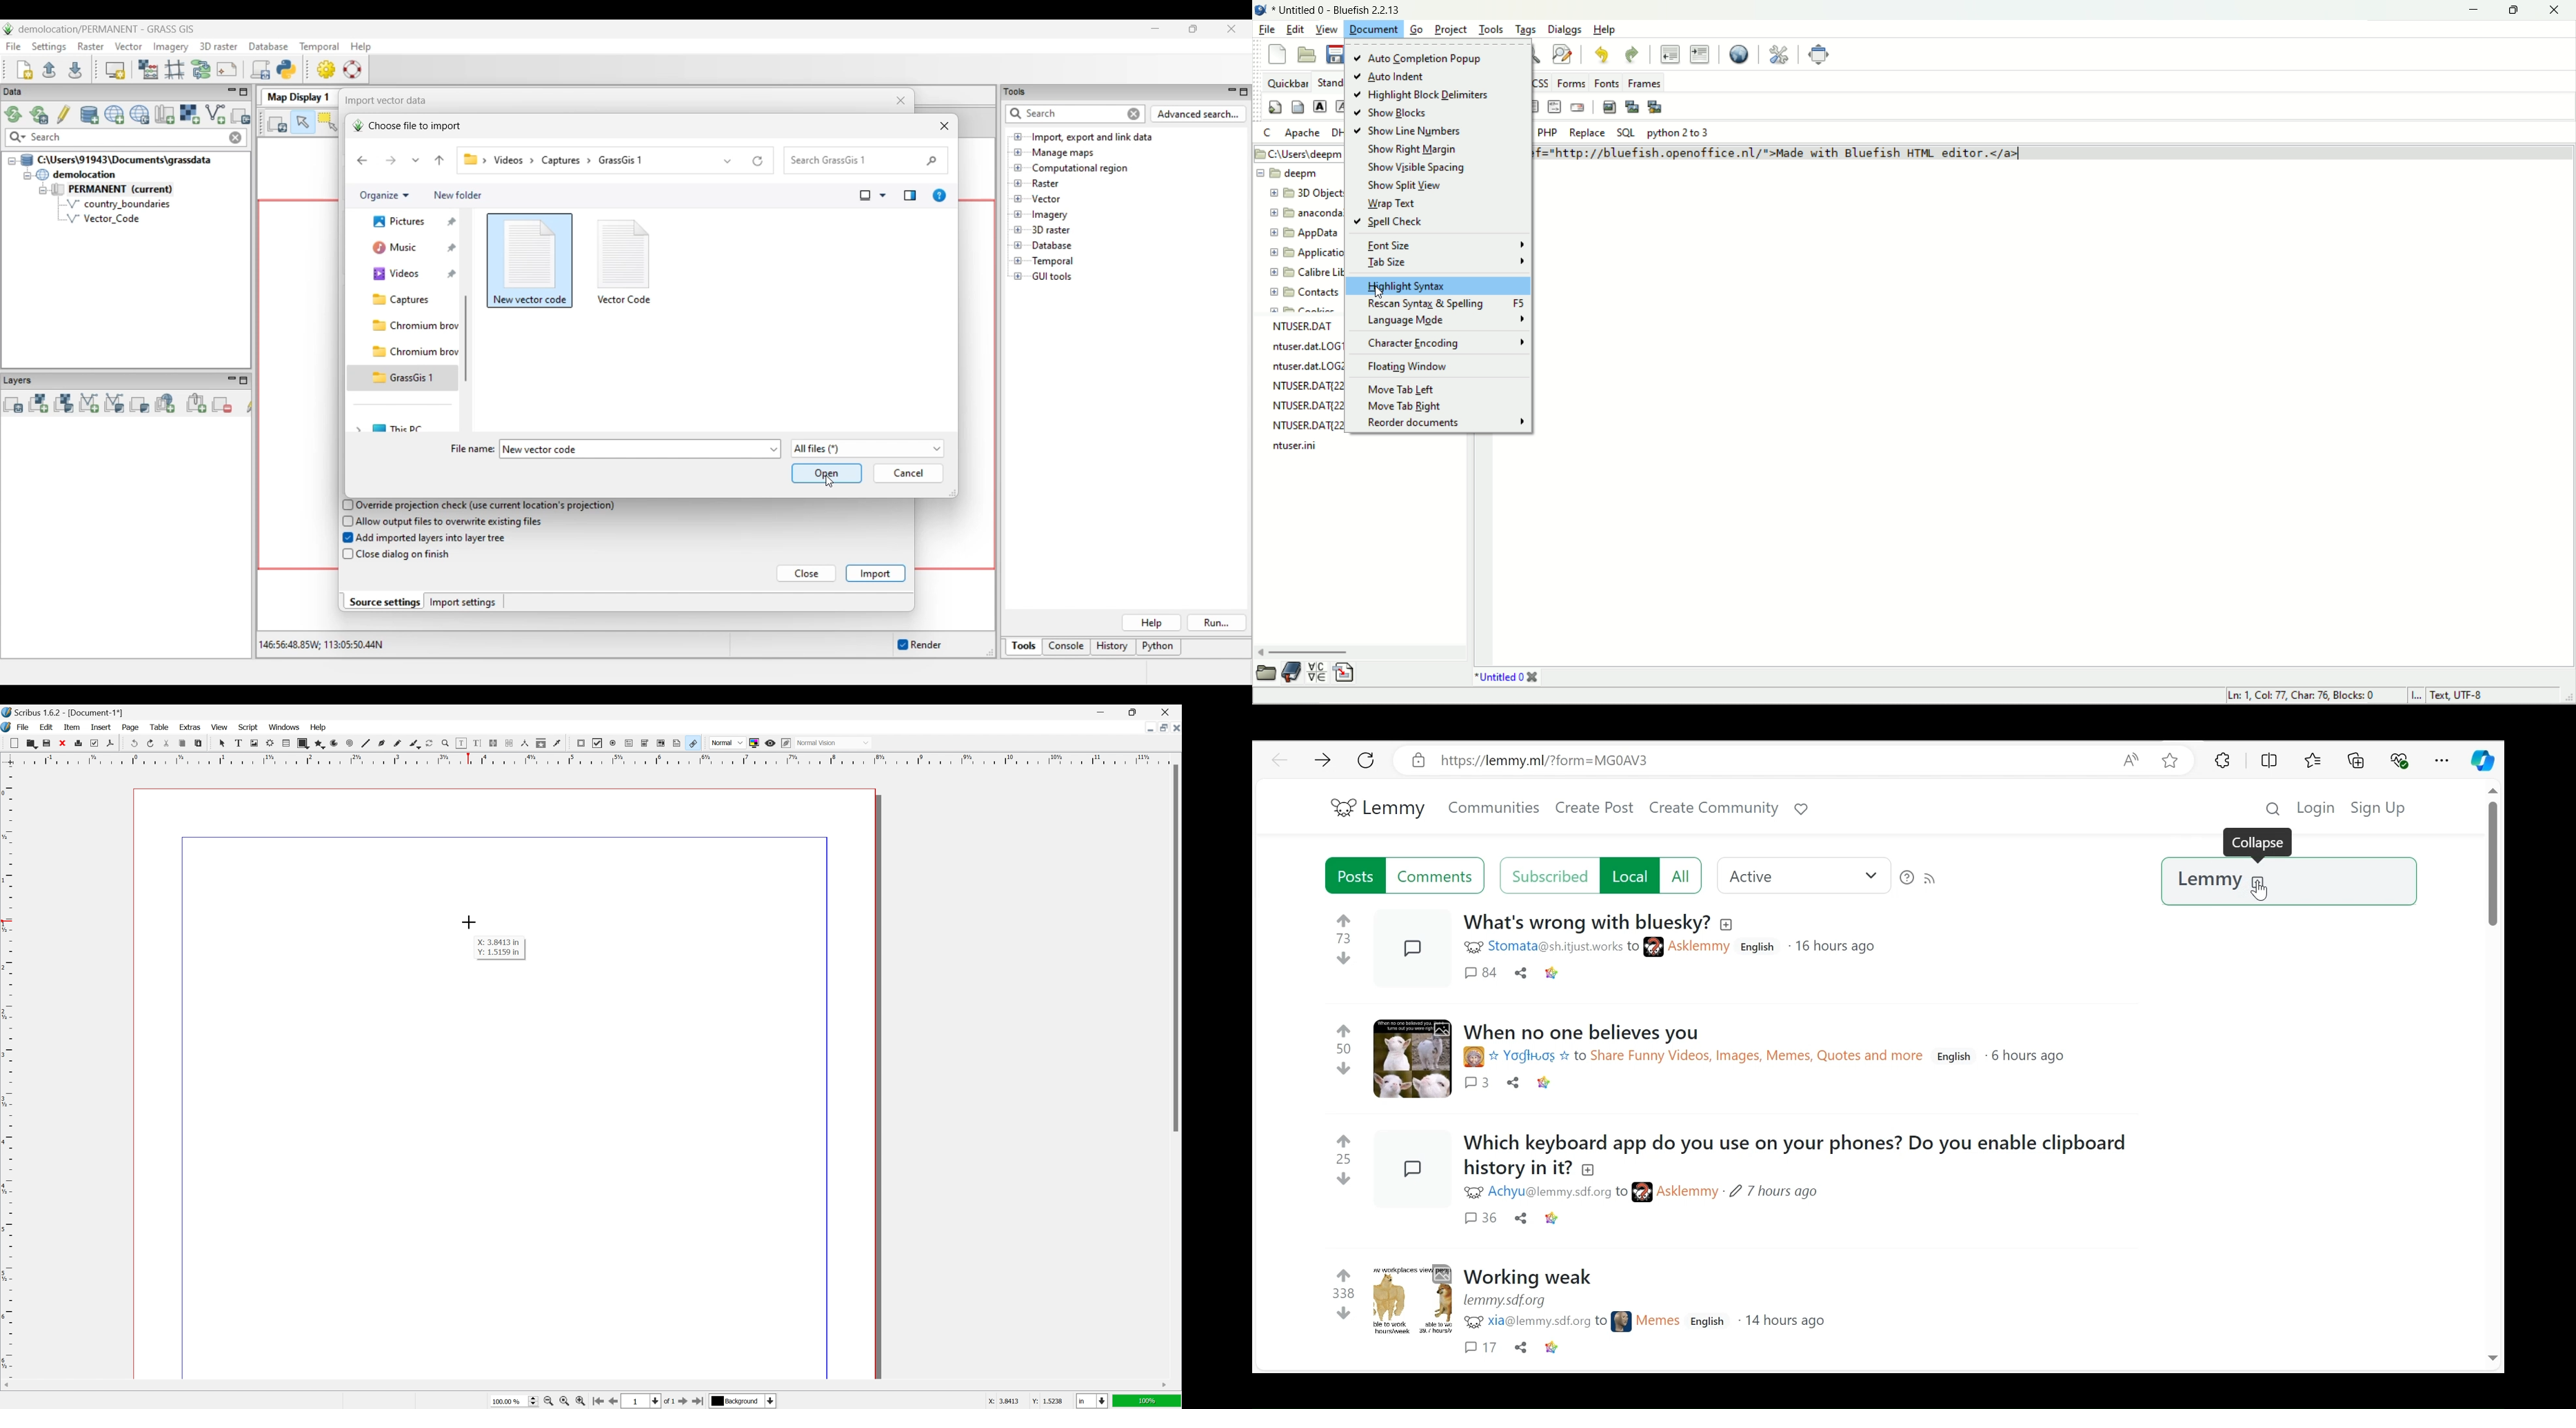  What do you see at coordinates (581, 743) in the screenshot?
I see `pdf push button` at bounding box center [581, 743].